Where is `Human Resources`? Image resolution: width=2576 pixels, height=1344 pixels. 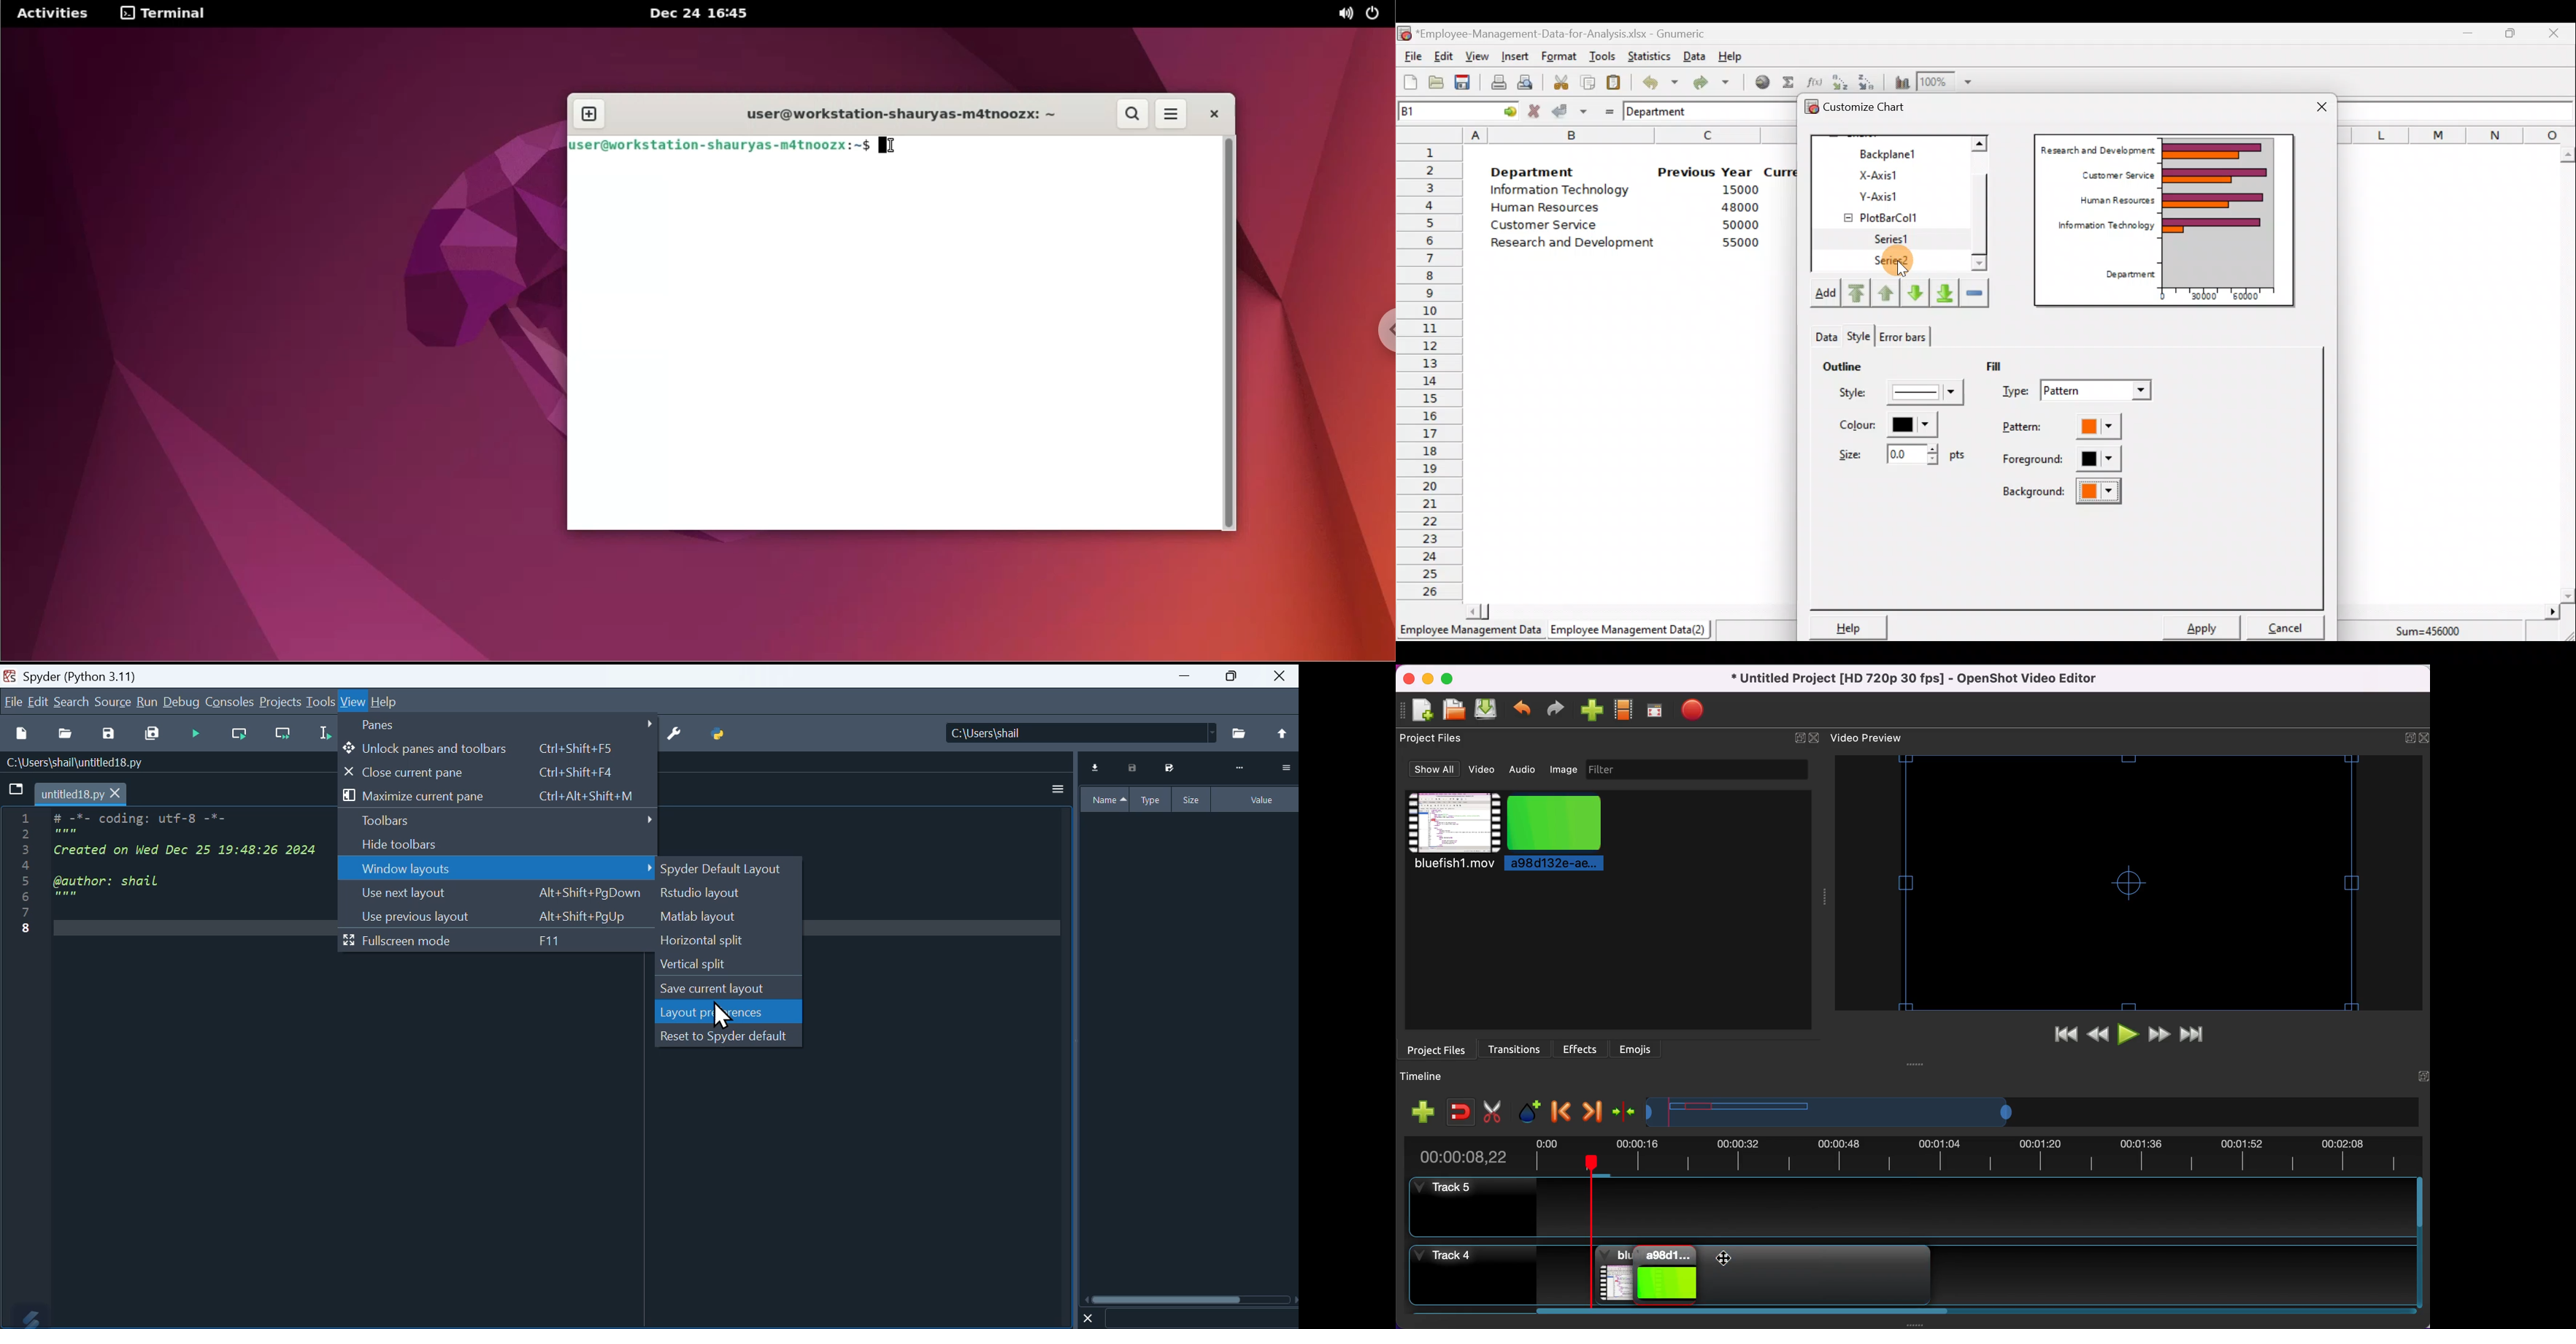
Human Resources is located at coordinates (1551, 209).